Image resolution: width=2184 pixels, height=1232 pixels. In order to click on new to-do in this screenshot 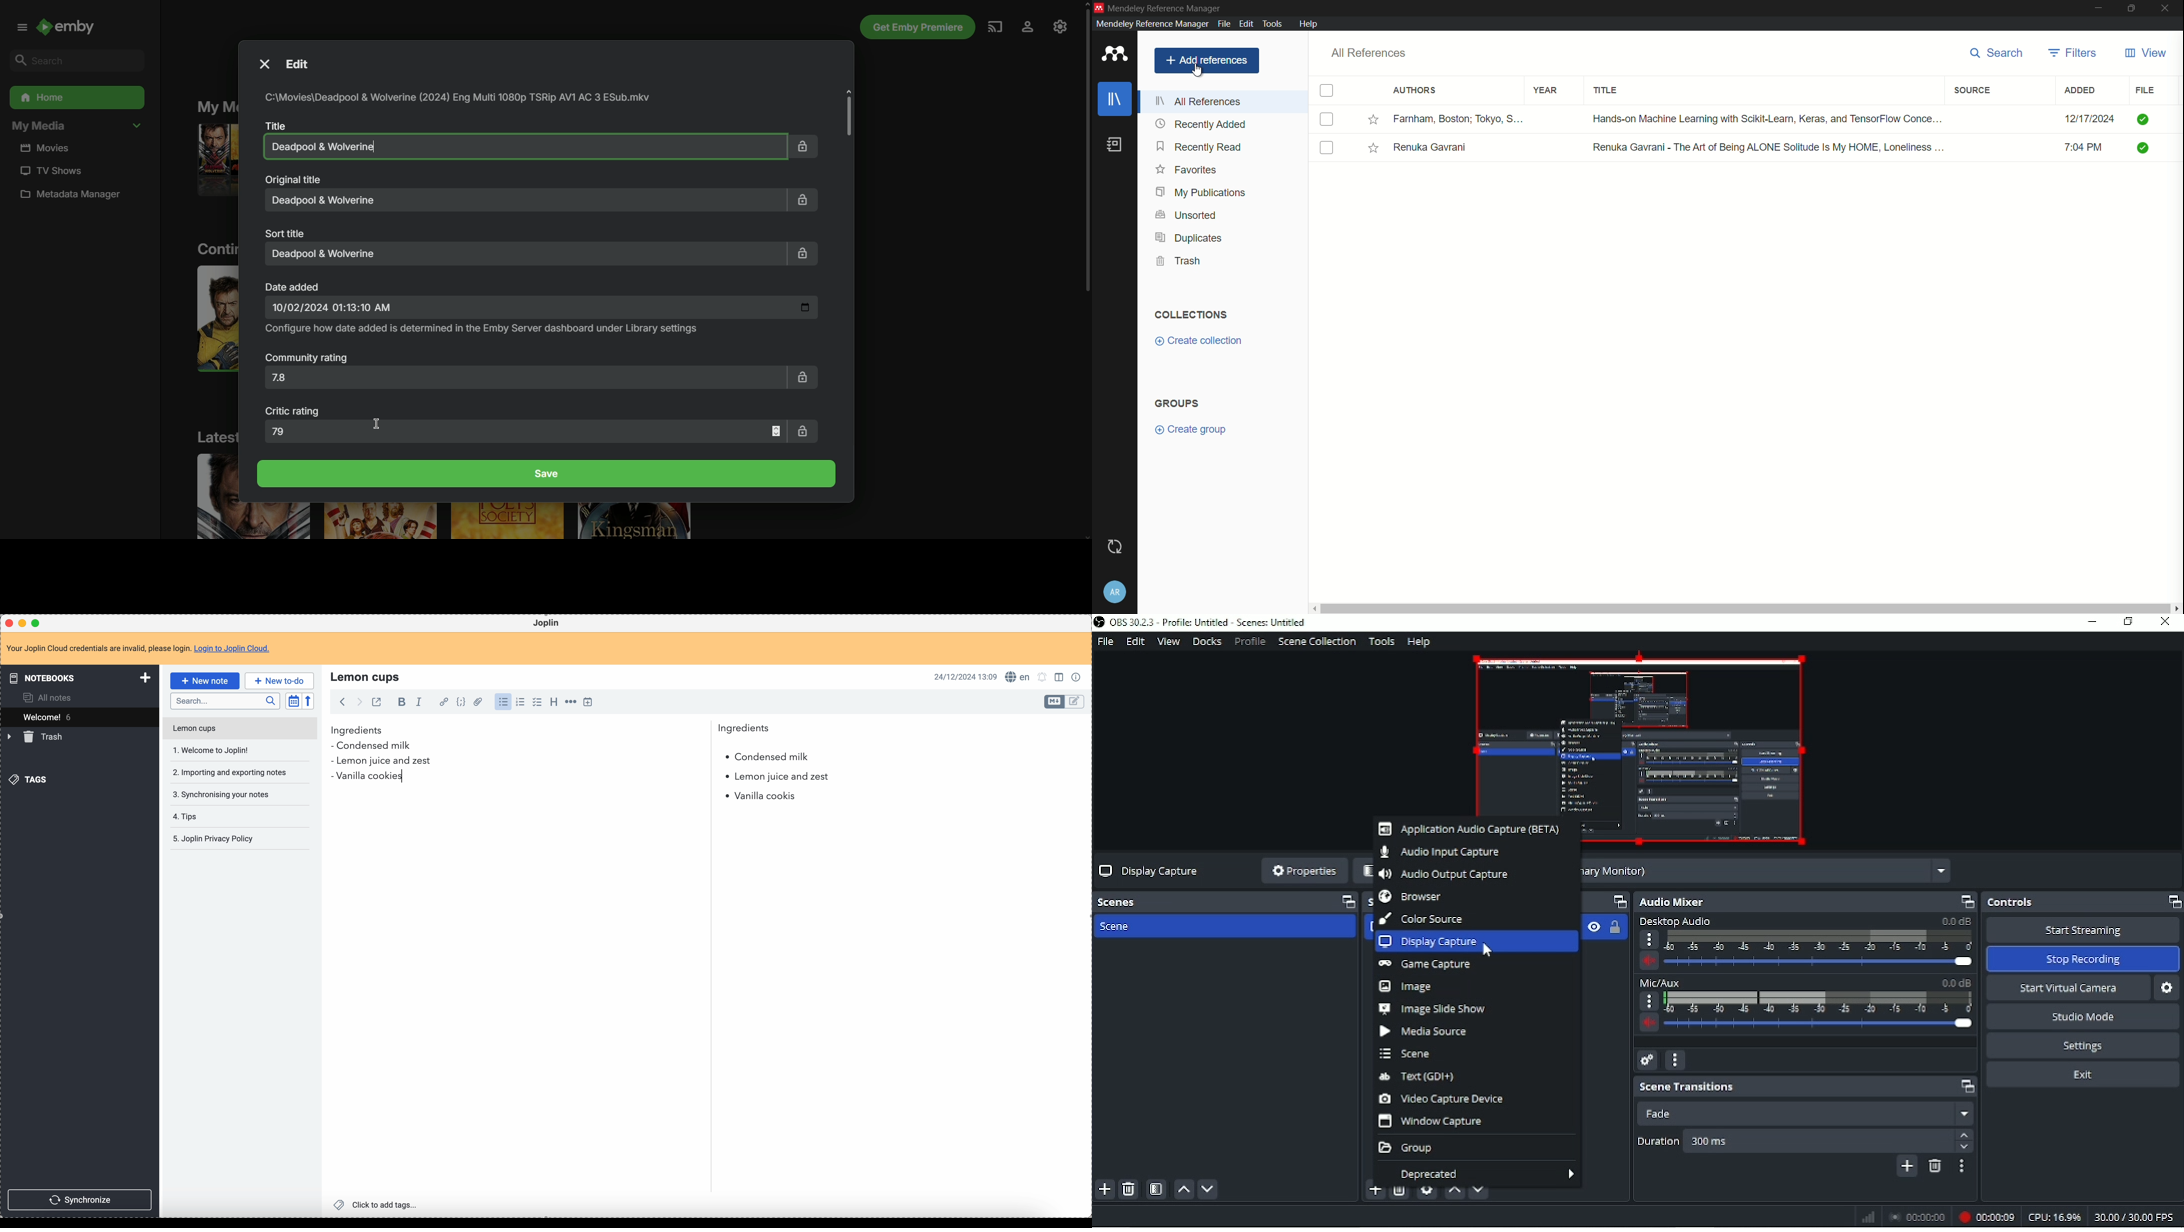, I will do `click(279, 681)`.